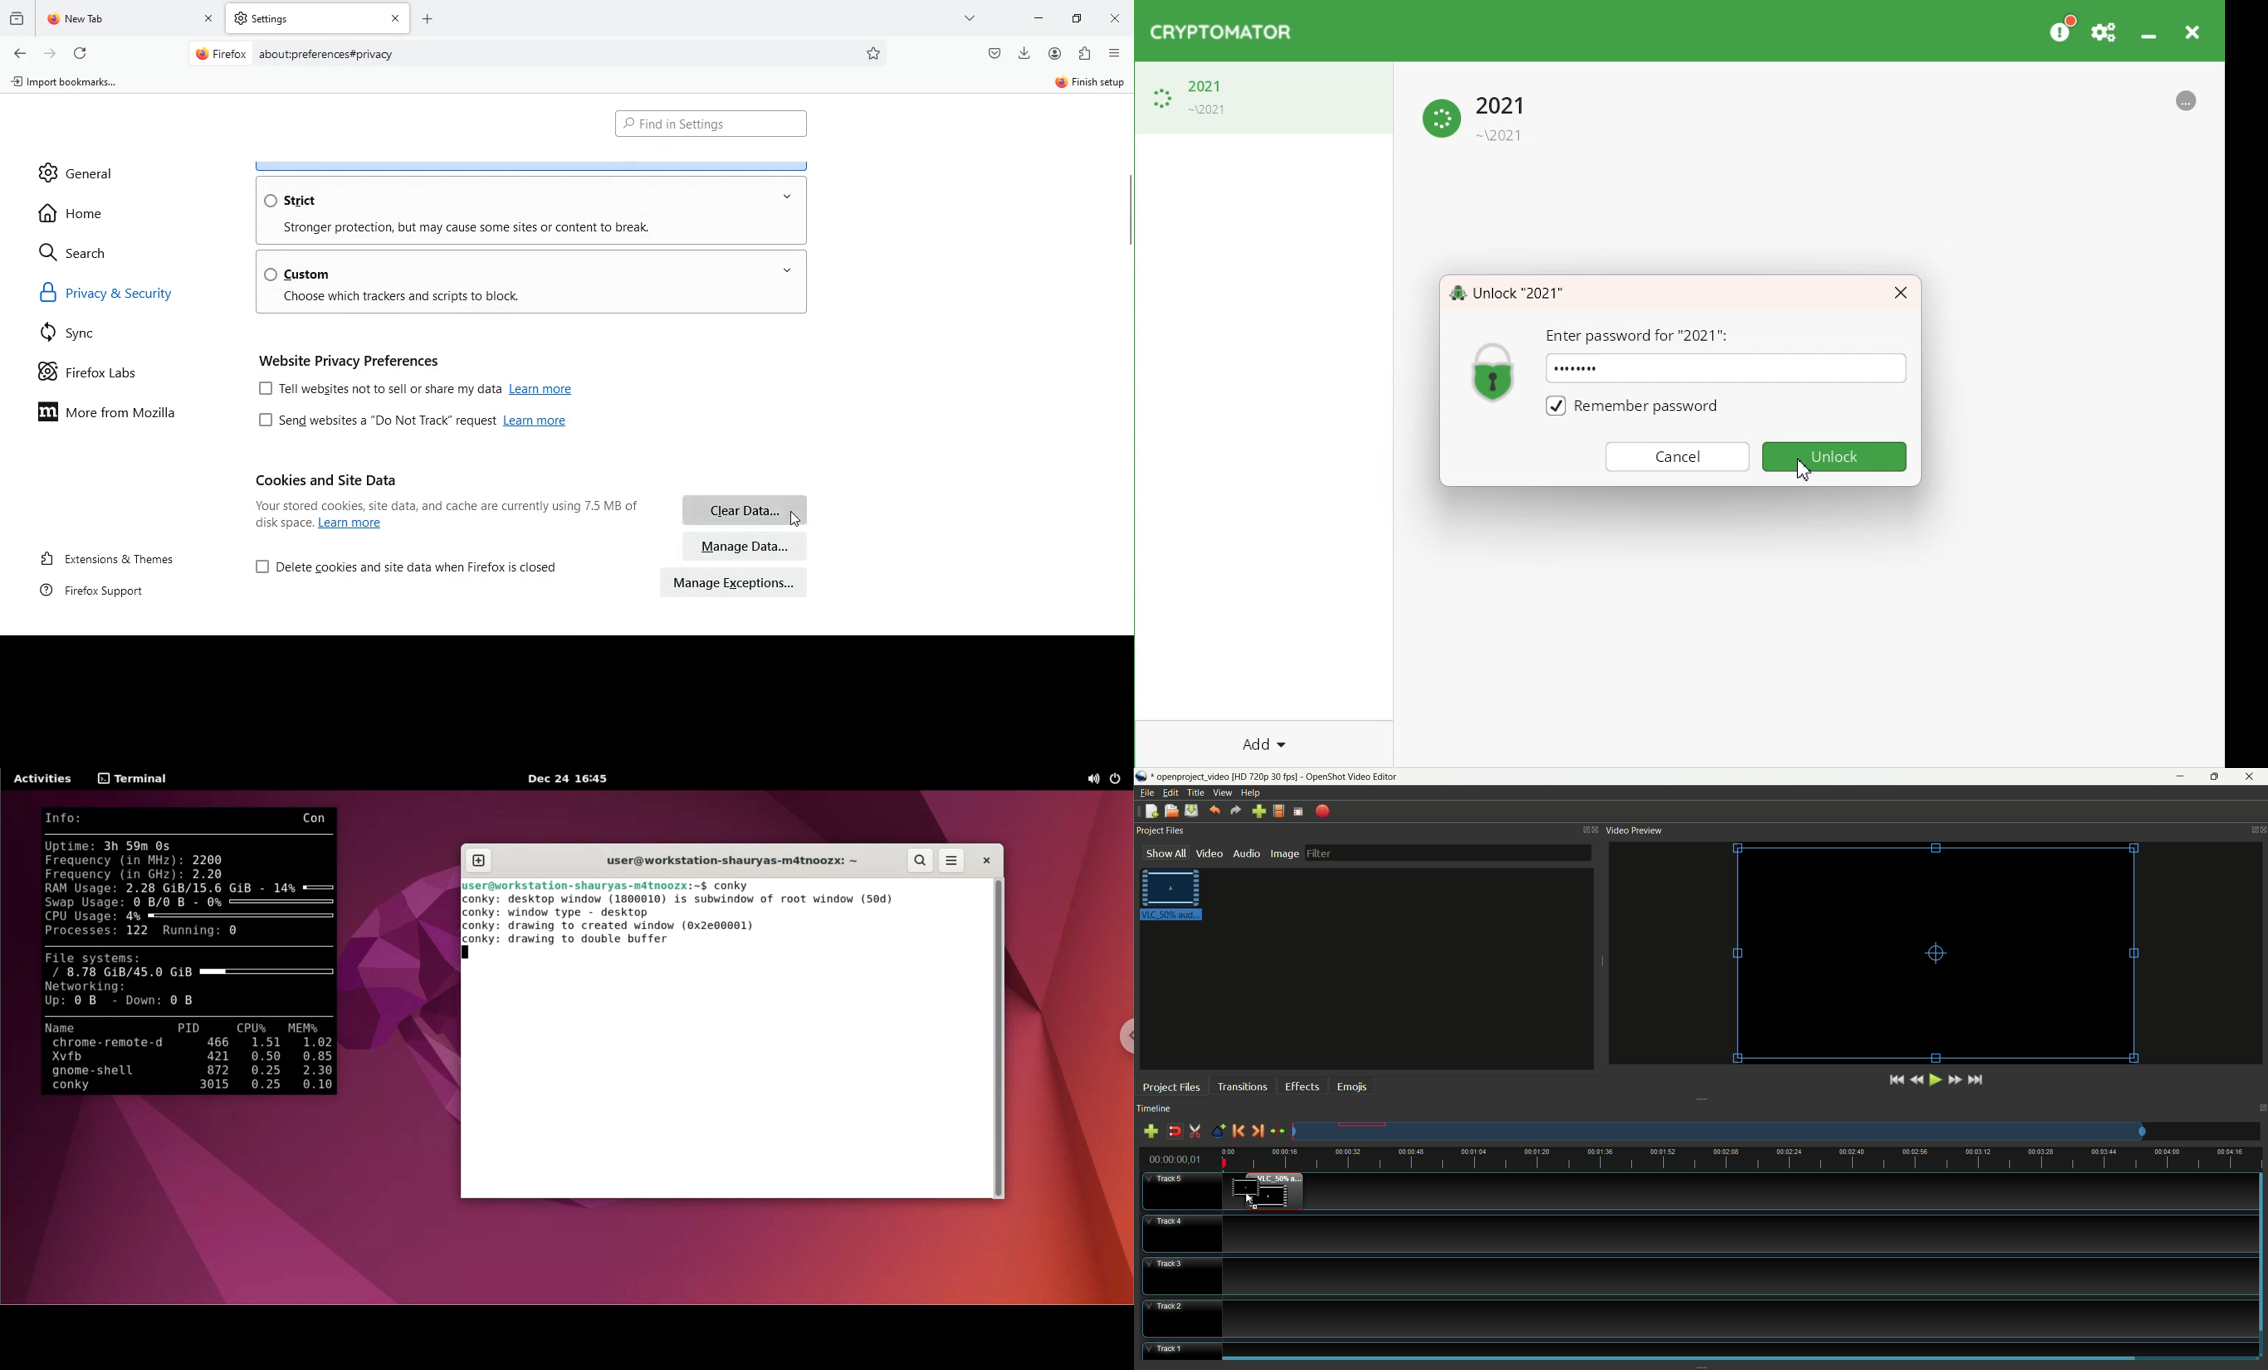 This screenshot has height=1372, width=2268. Describe the element at coordinates (76, 336) in the screenshot. I see `sync` at that location.